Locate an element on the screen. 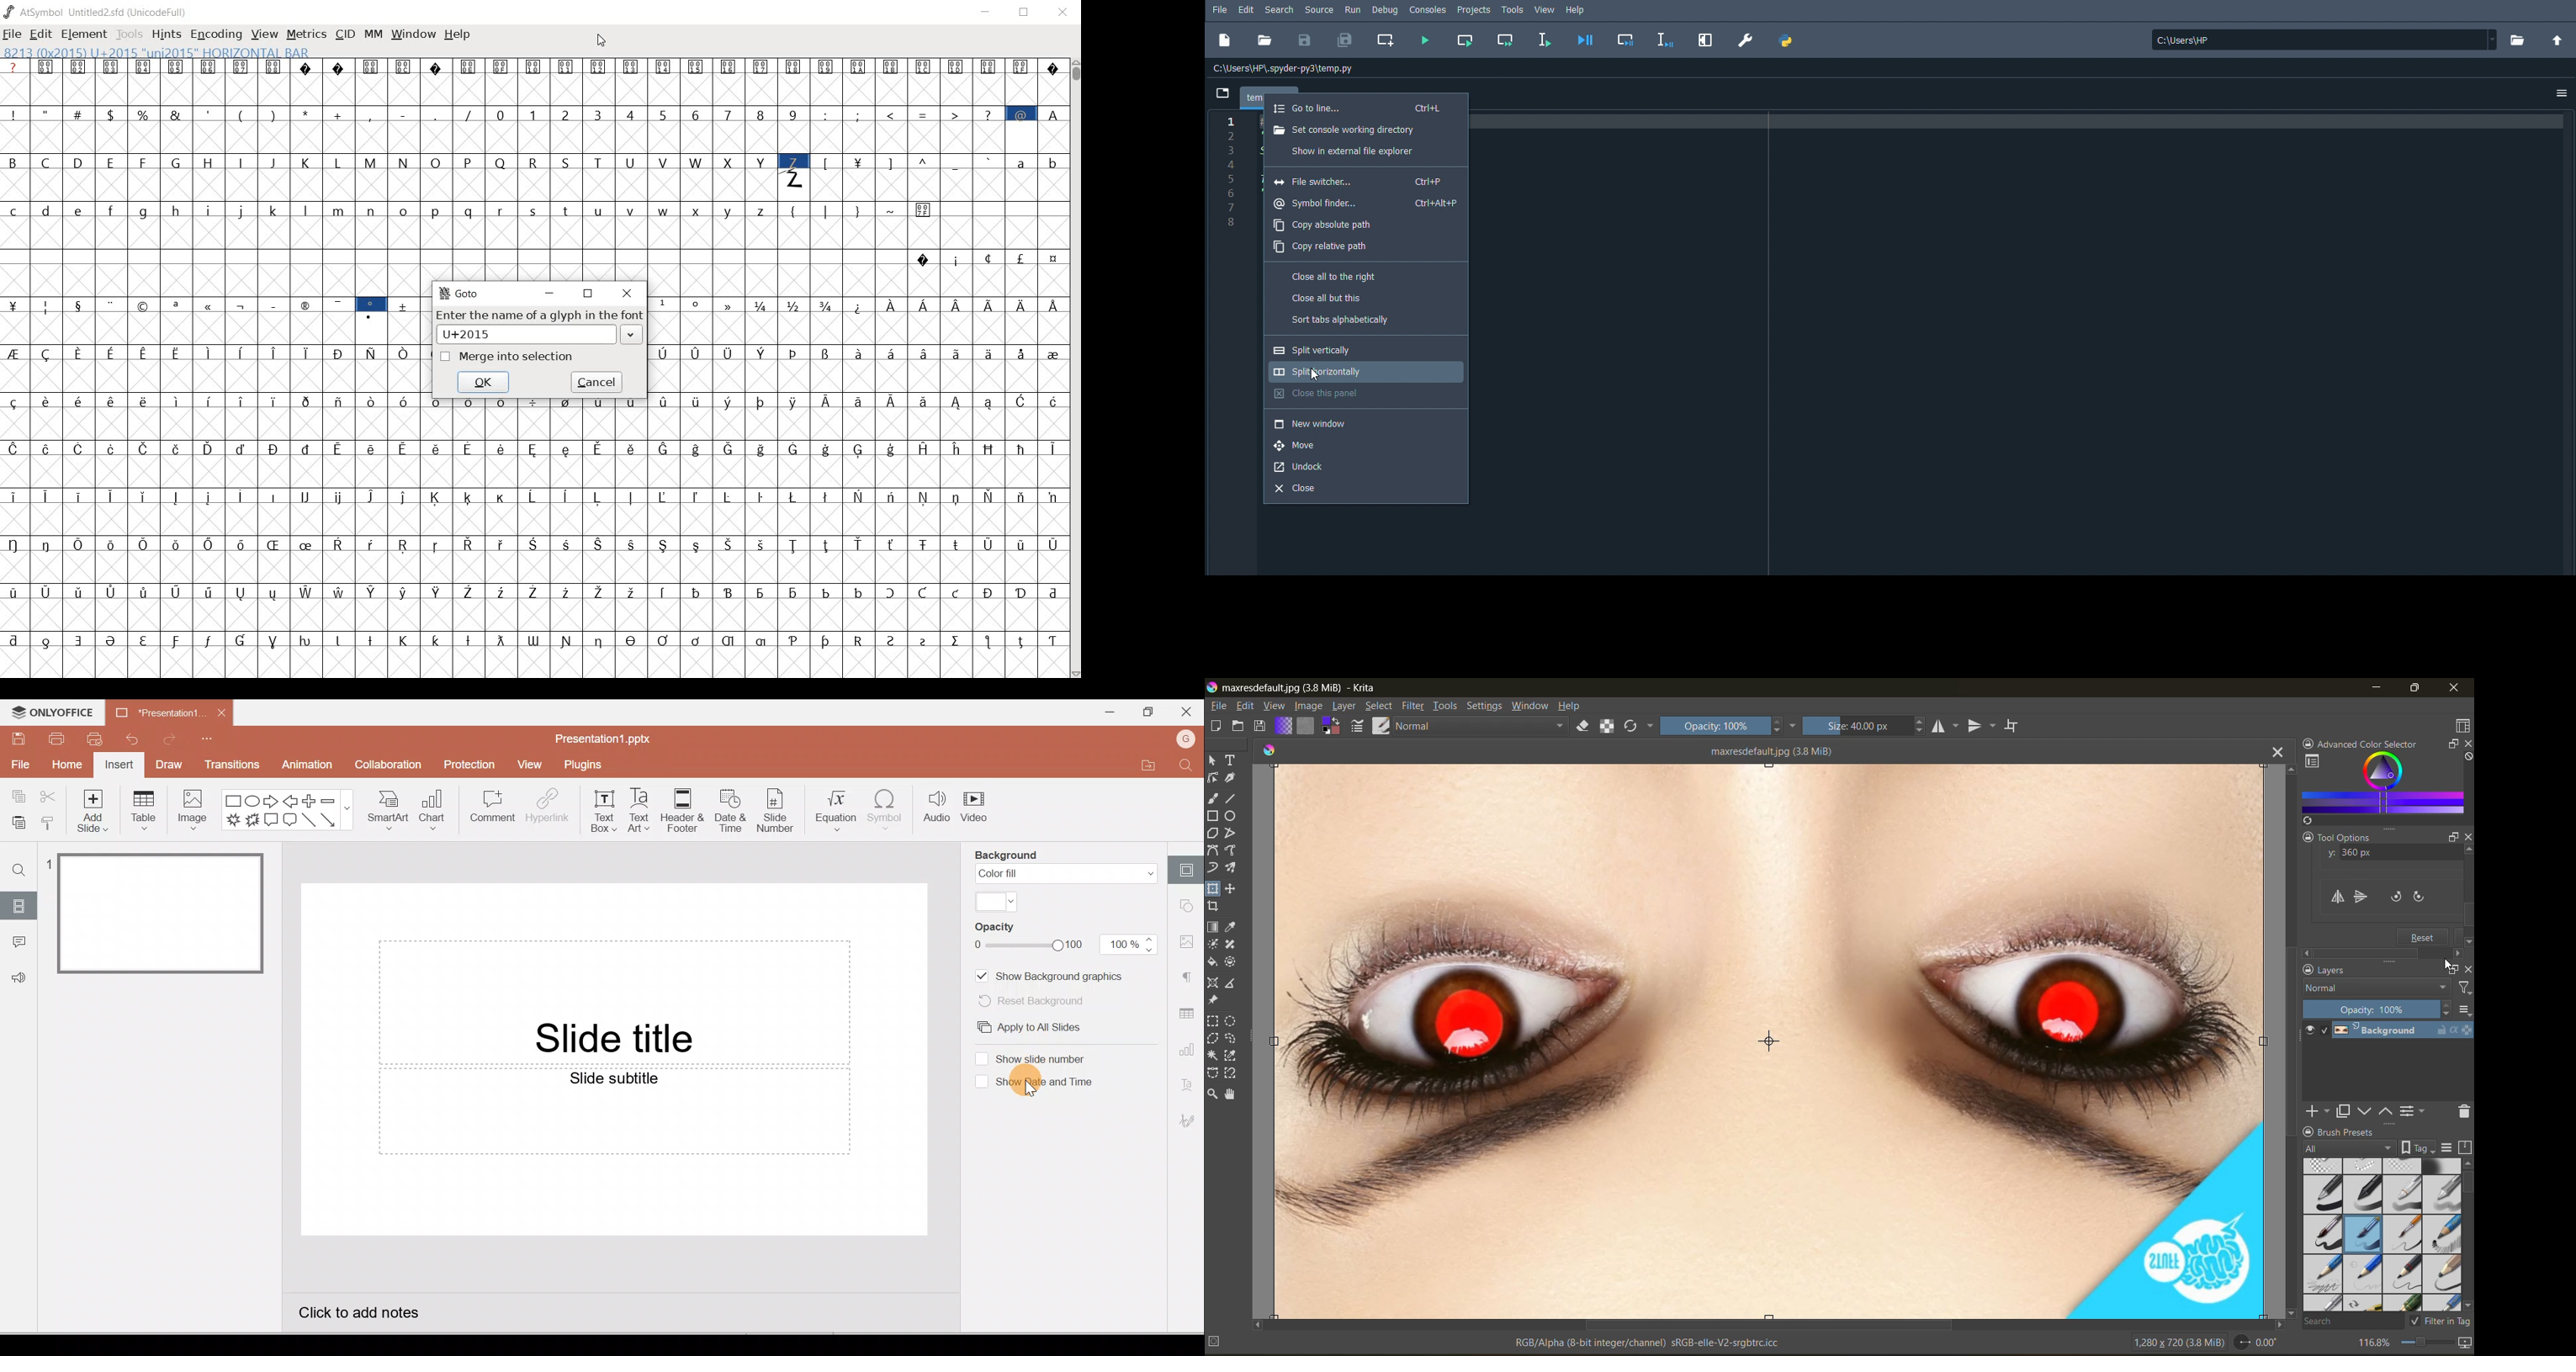 This screenshot has width=2576, height=1372. preview is located at coordinates (2310, 1031).